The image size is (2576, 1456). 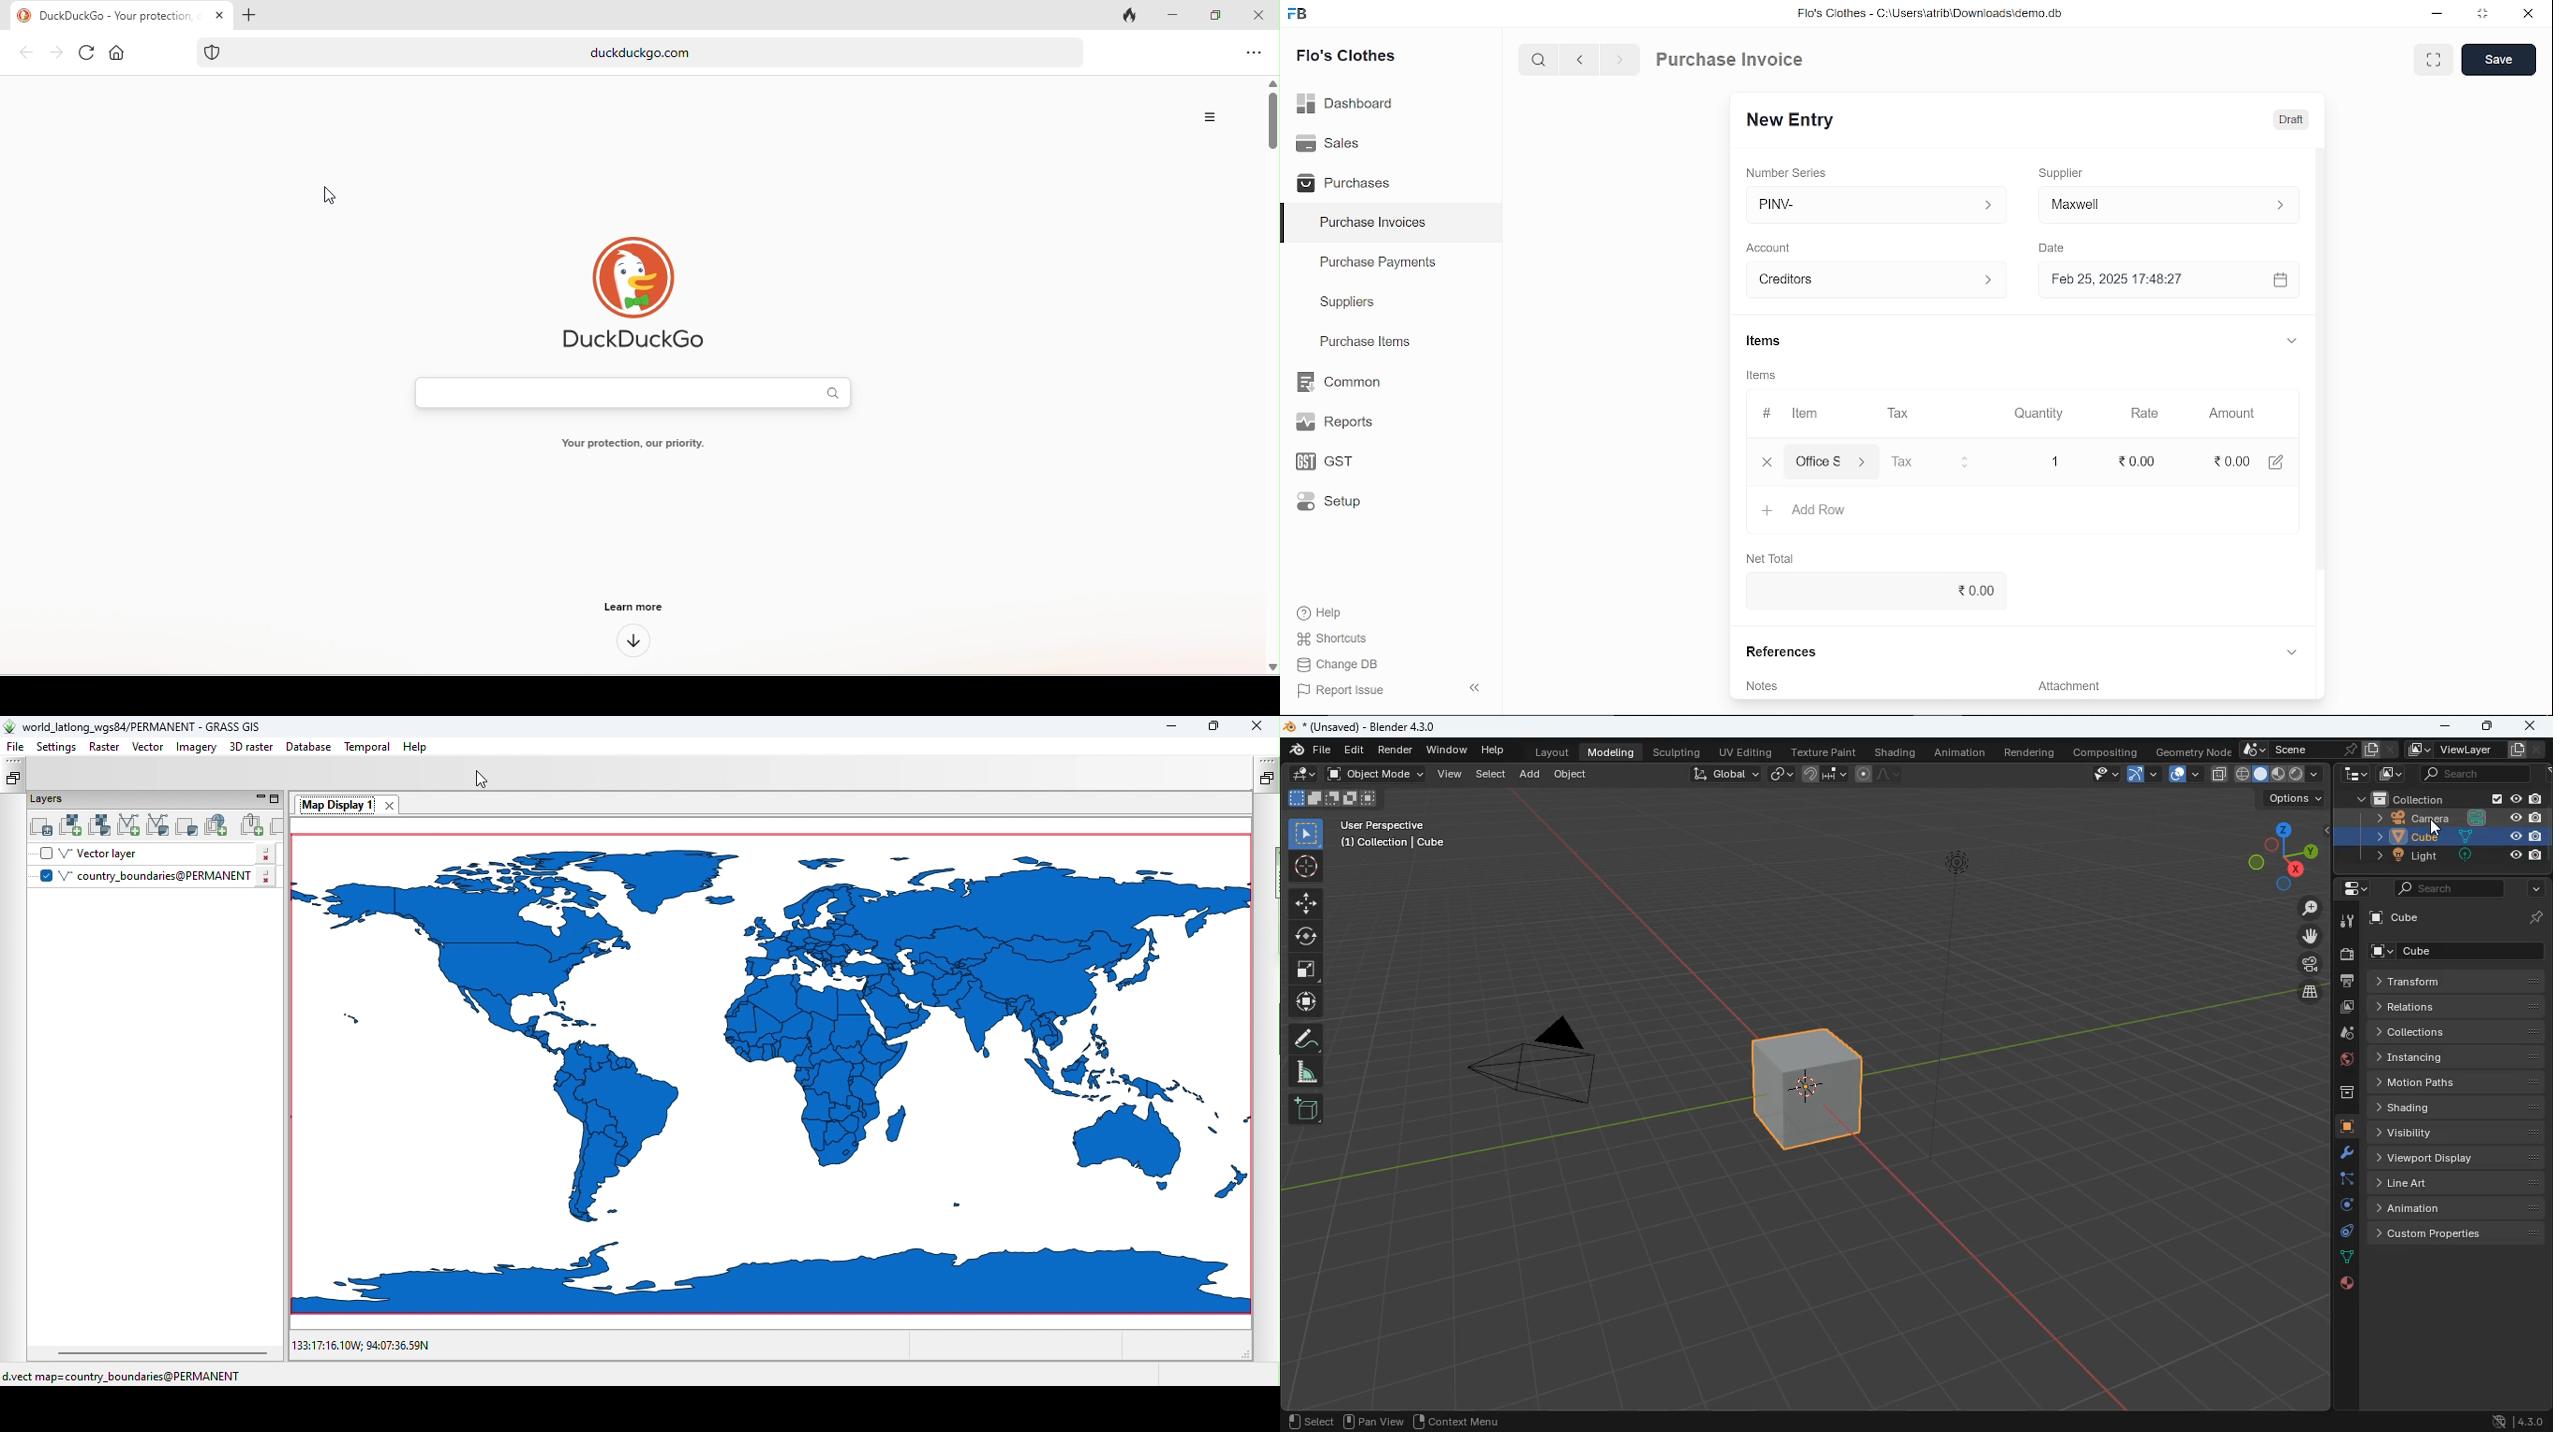 I want to click on next, so click(x=1620, y=63).